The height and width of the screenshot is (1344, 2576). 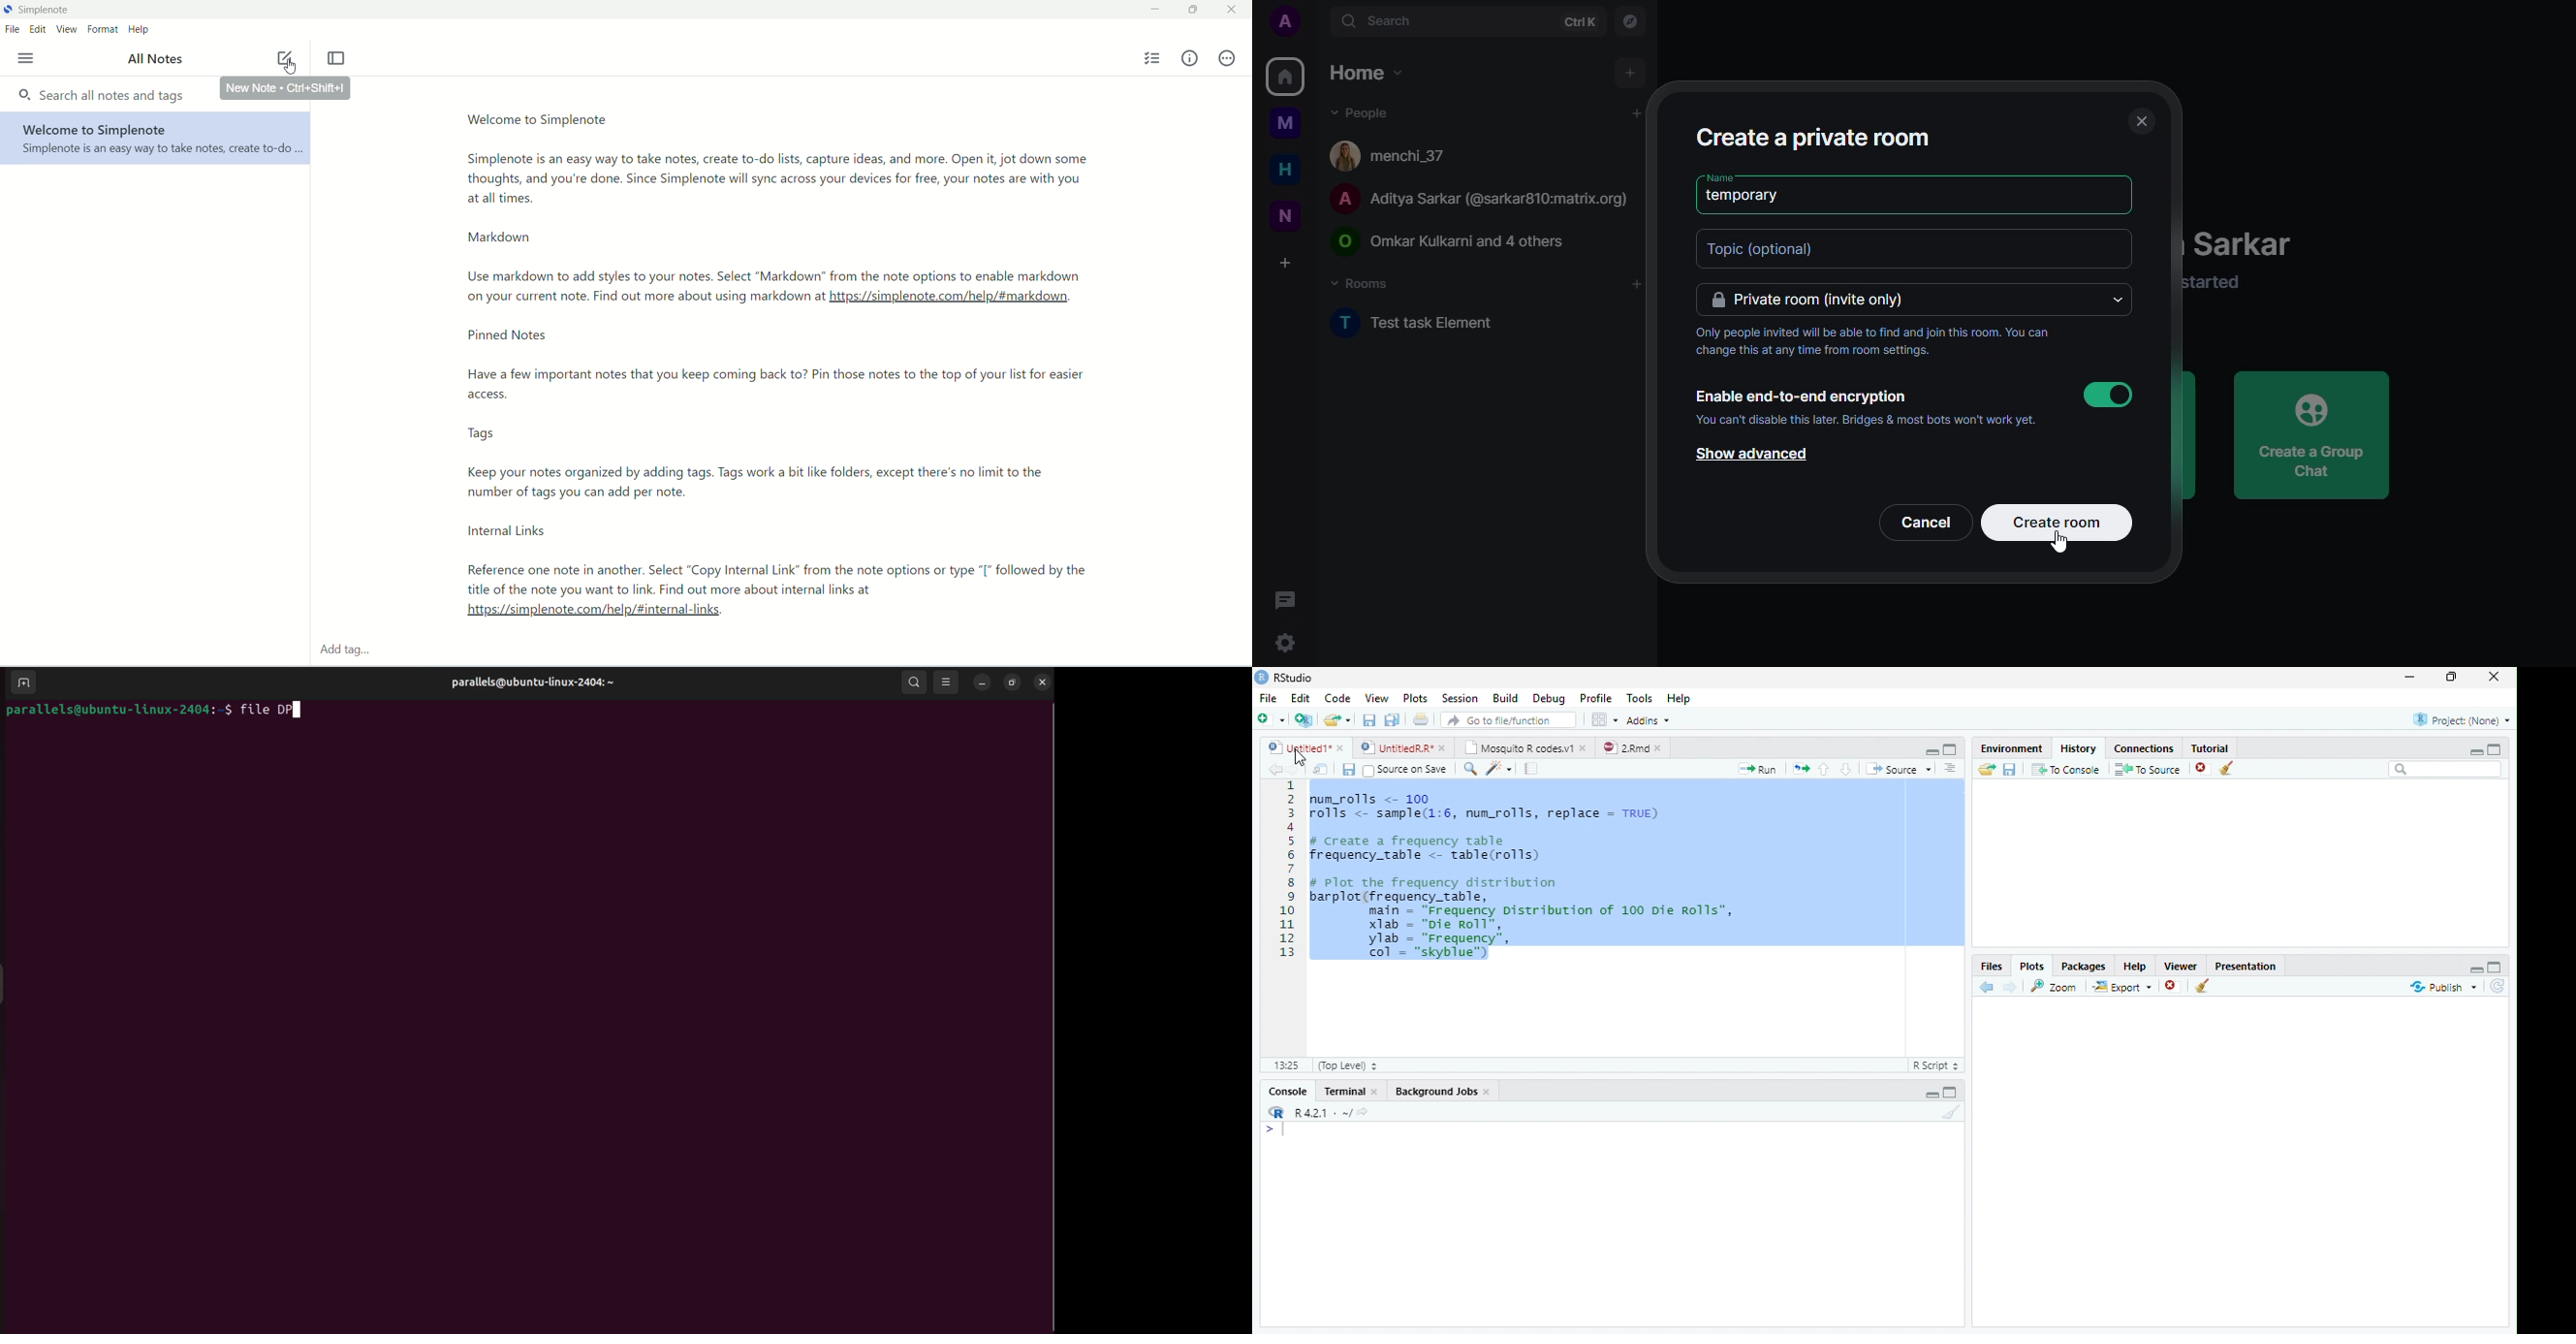 What do you see at coordinates (2461, 718) in the screenshot?
I see `Project: (None)` at bounding box center [2461, 718].